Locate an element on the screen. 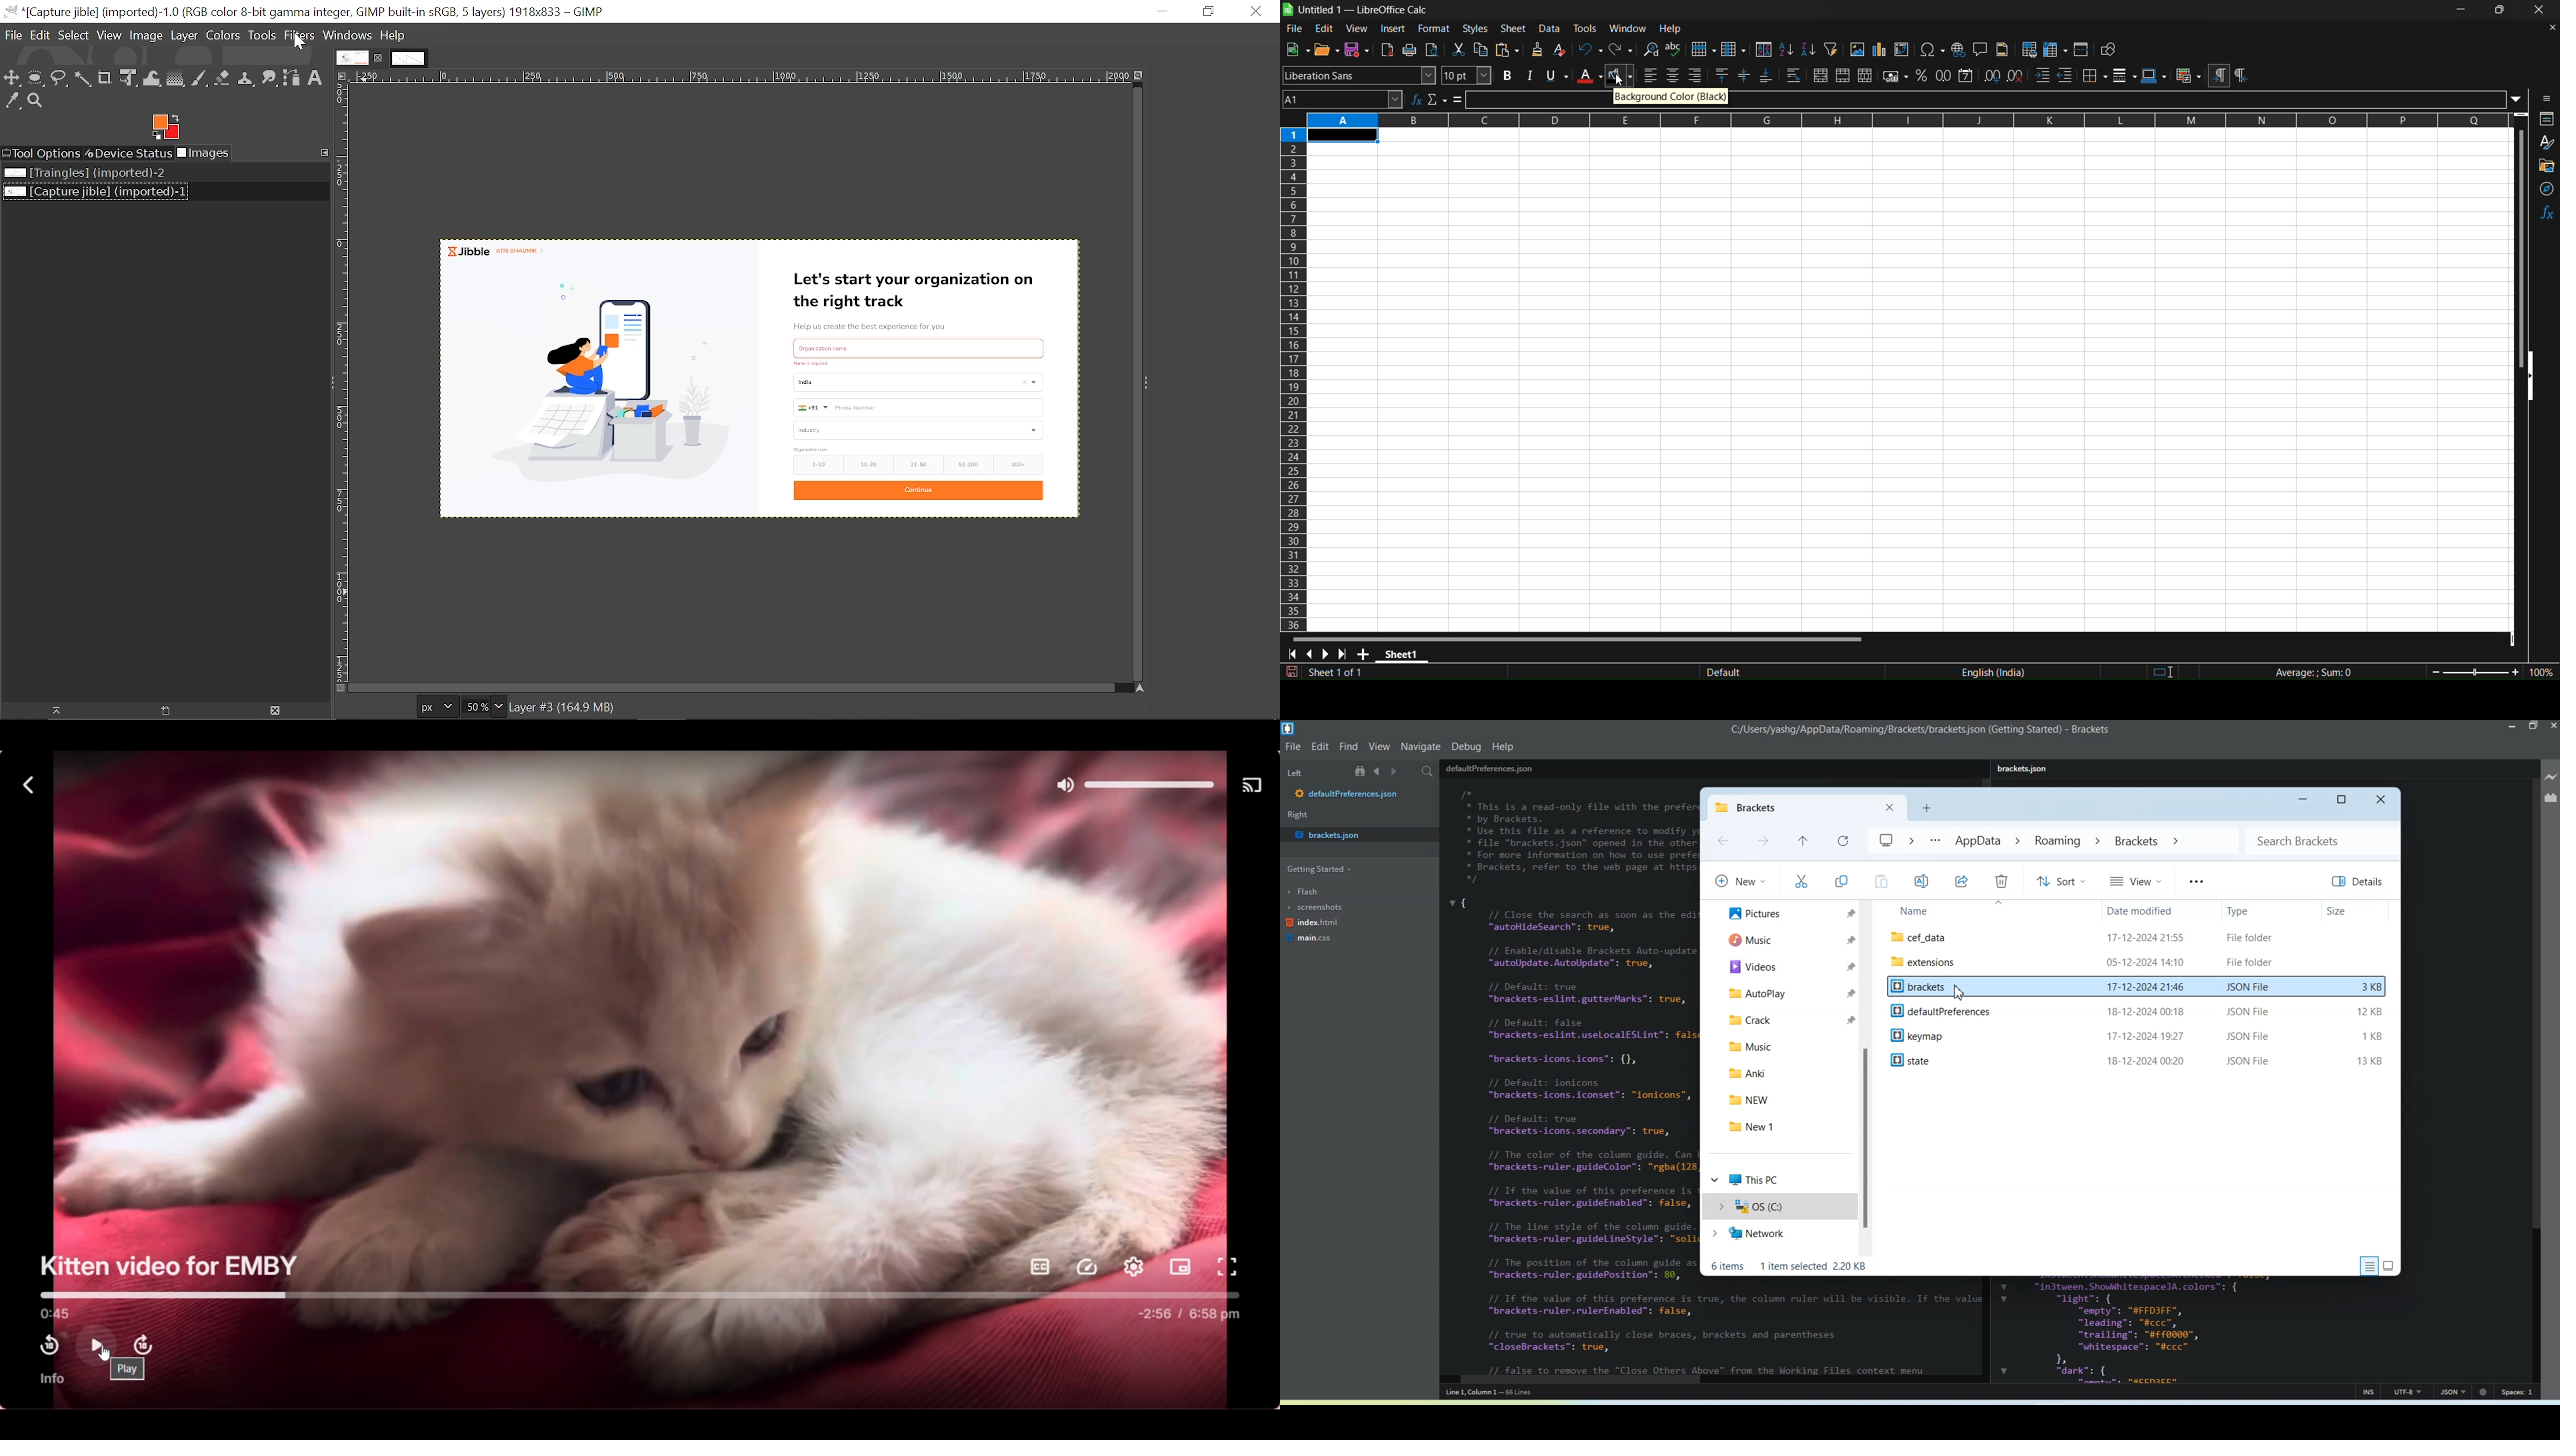 This screenshot has width=2576, height=1456. Share is located at coordinates (1961, 881).